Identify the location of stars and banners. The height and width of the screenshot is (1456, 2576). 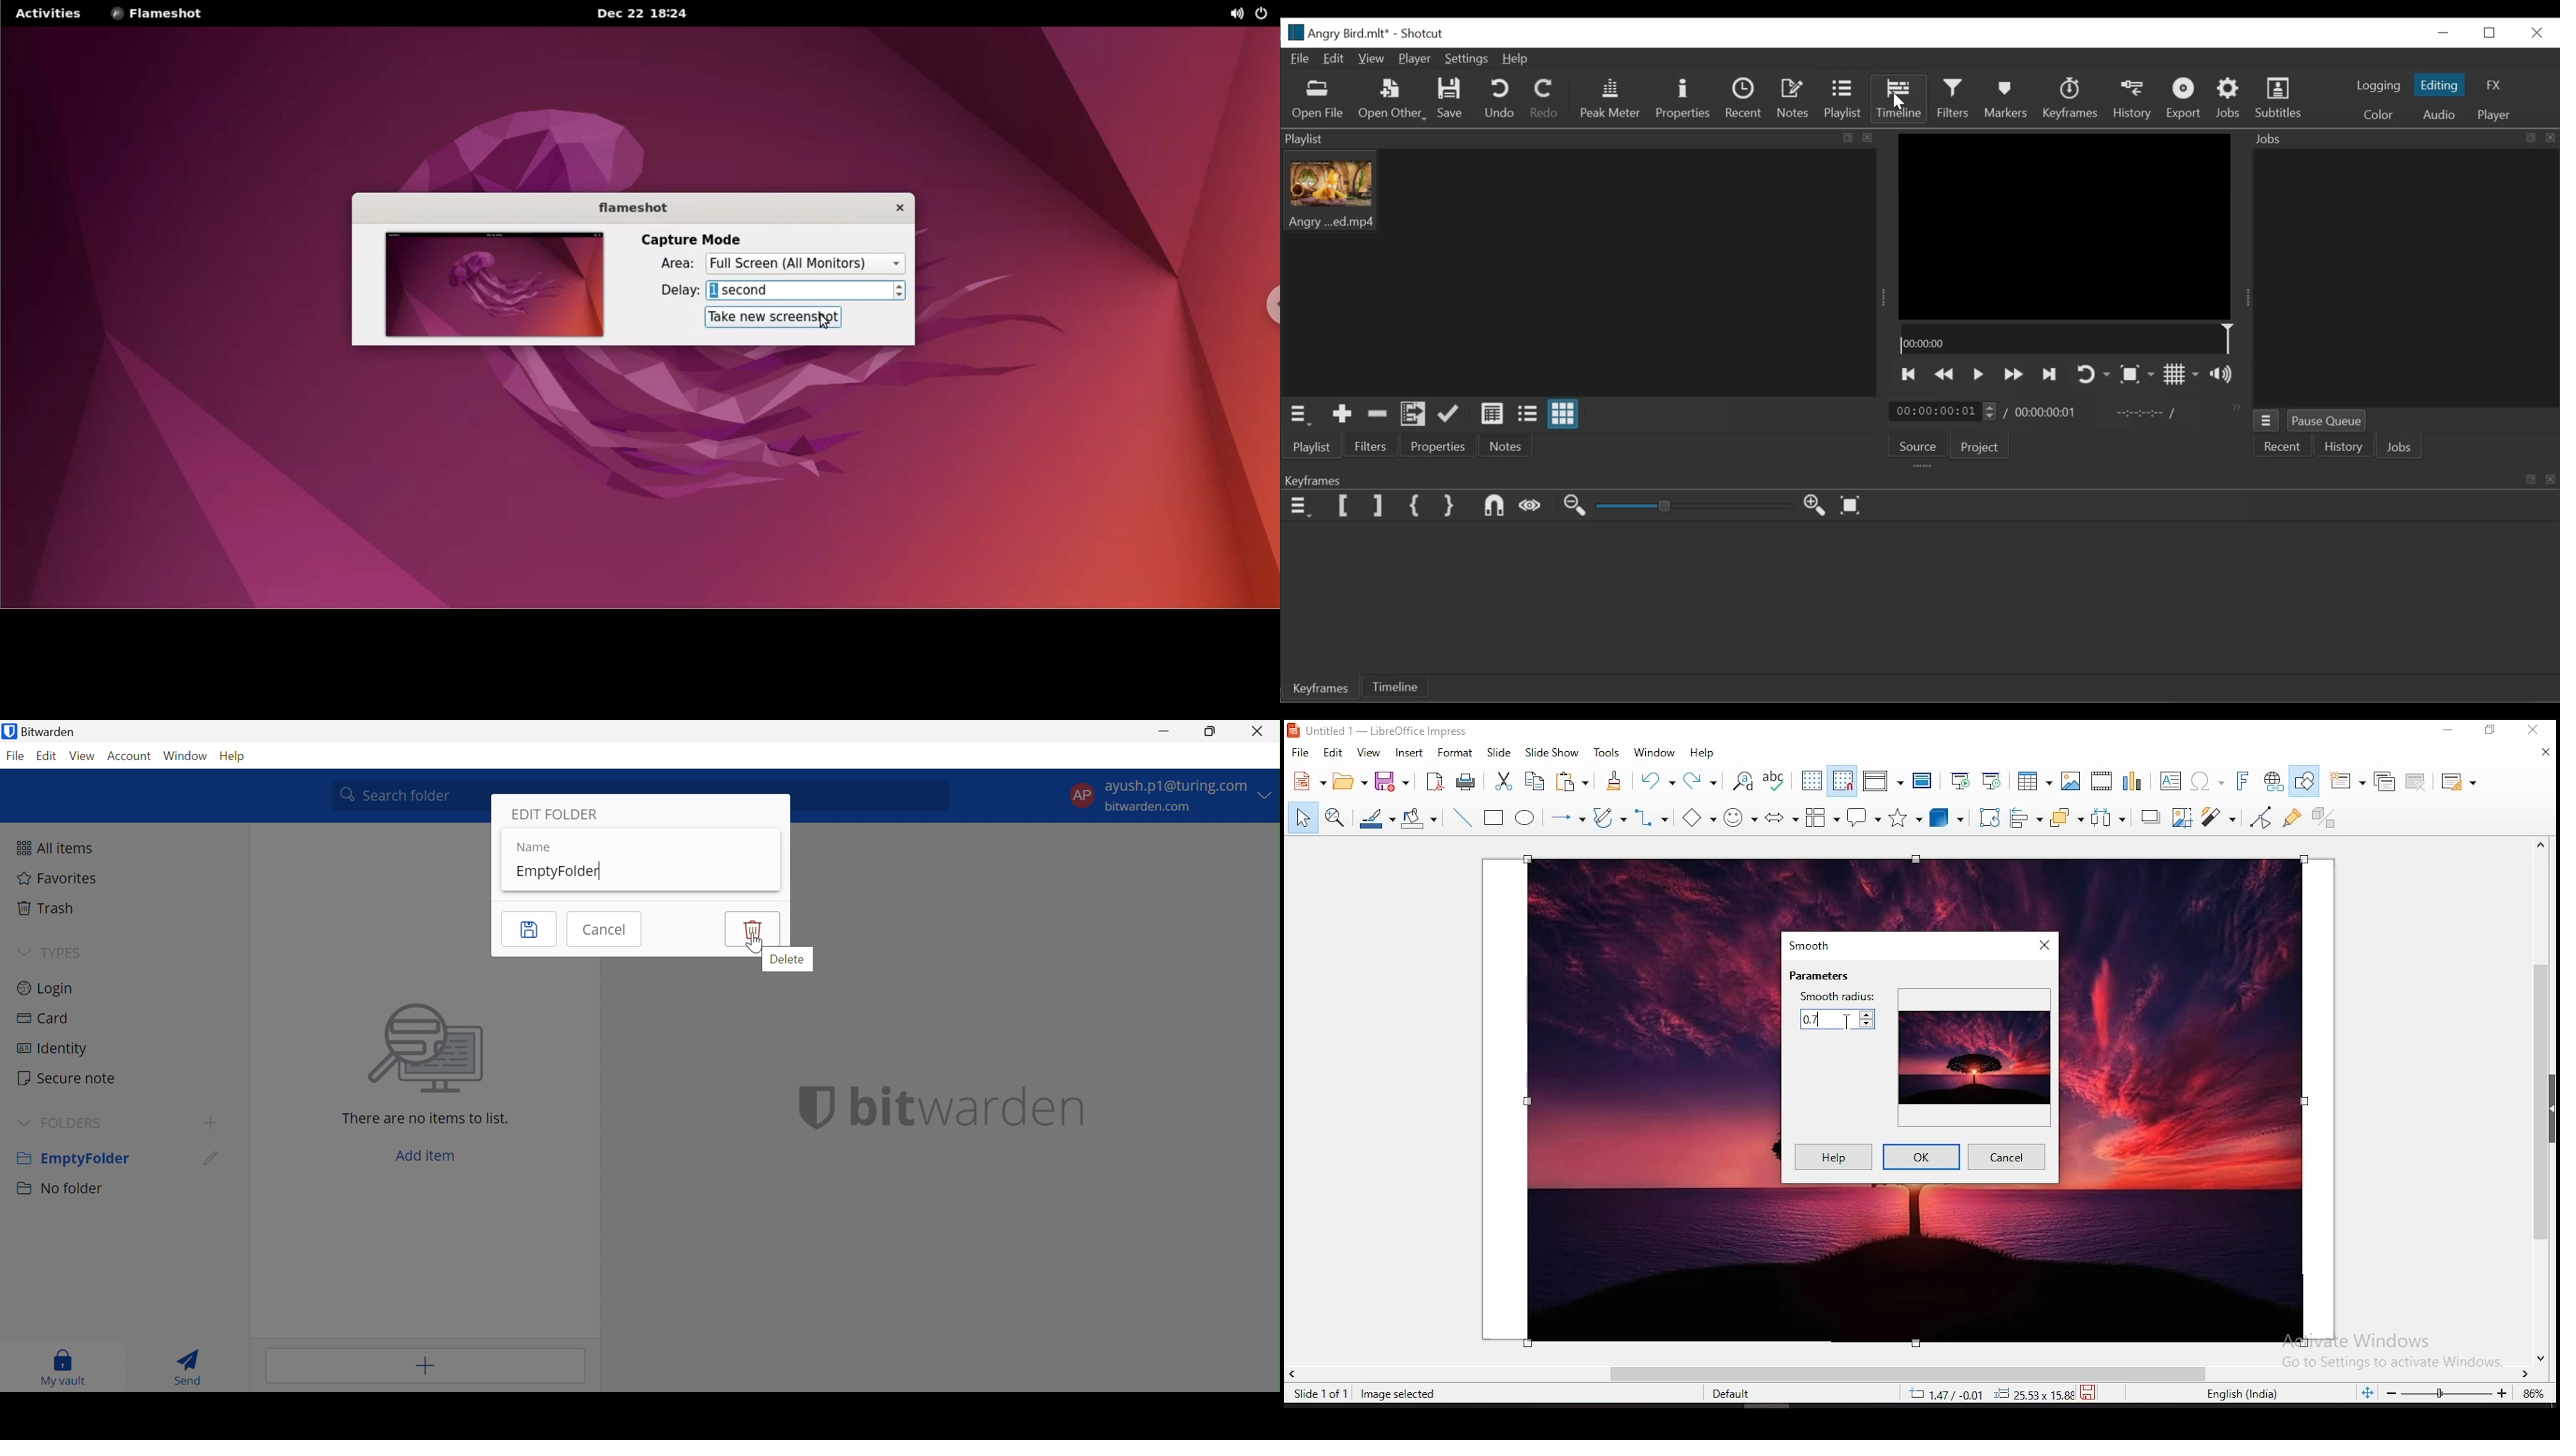
(1907, 818).